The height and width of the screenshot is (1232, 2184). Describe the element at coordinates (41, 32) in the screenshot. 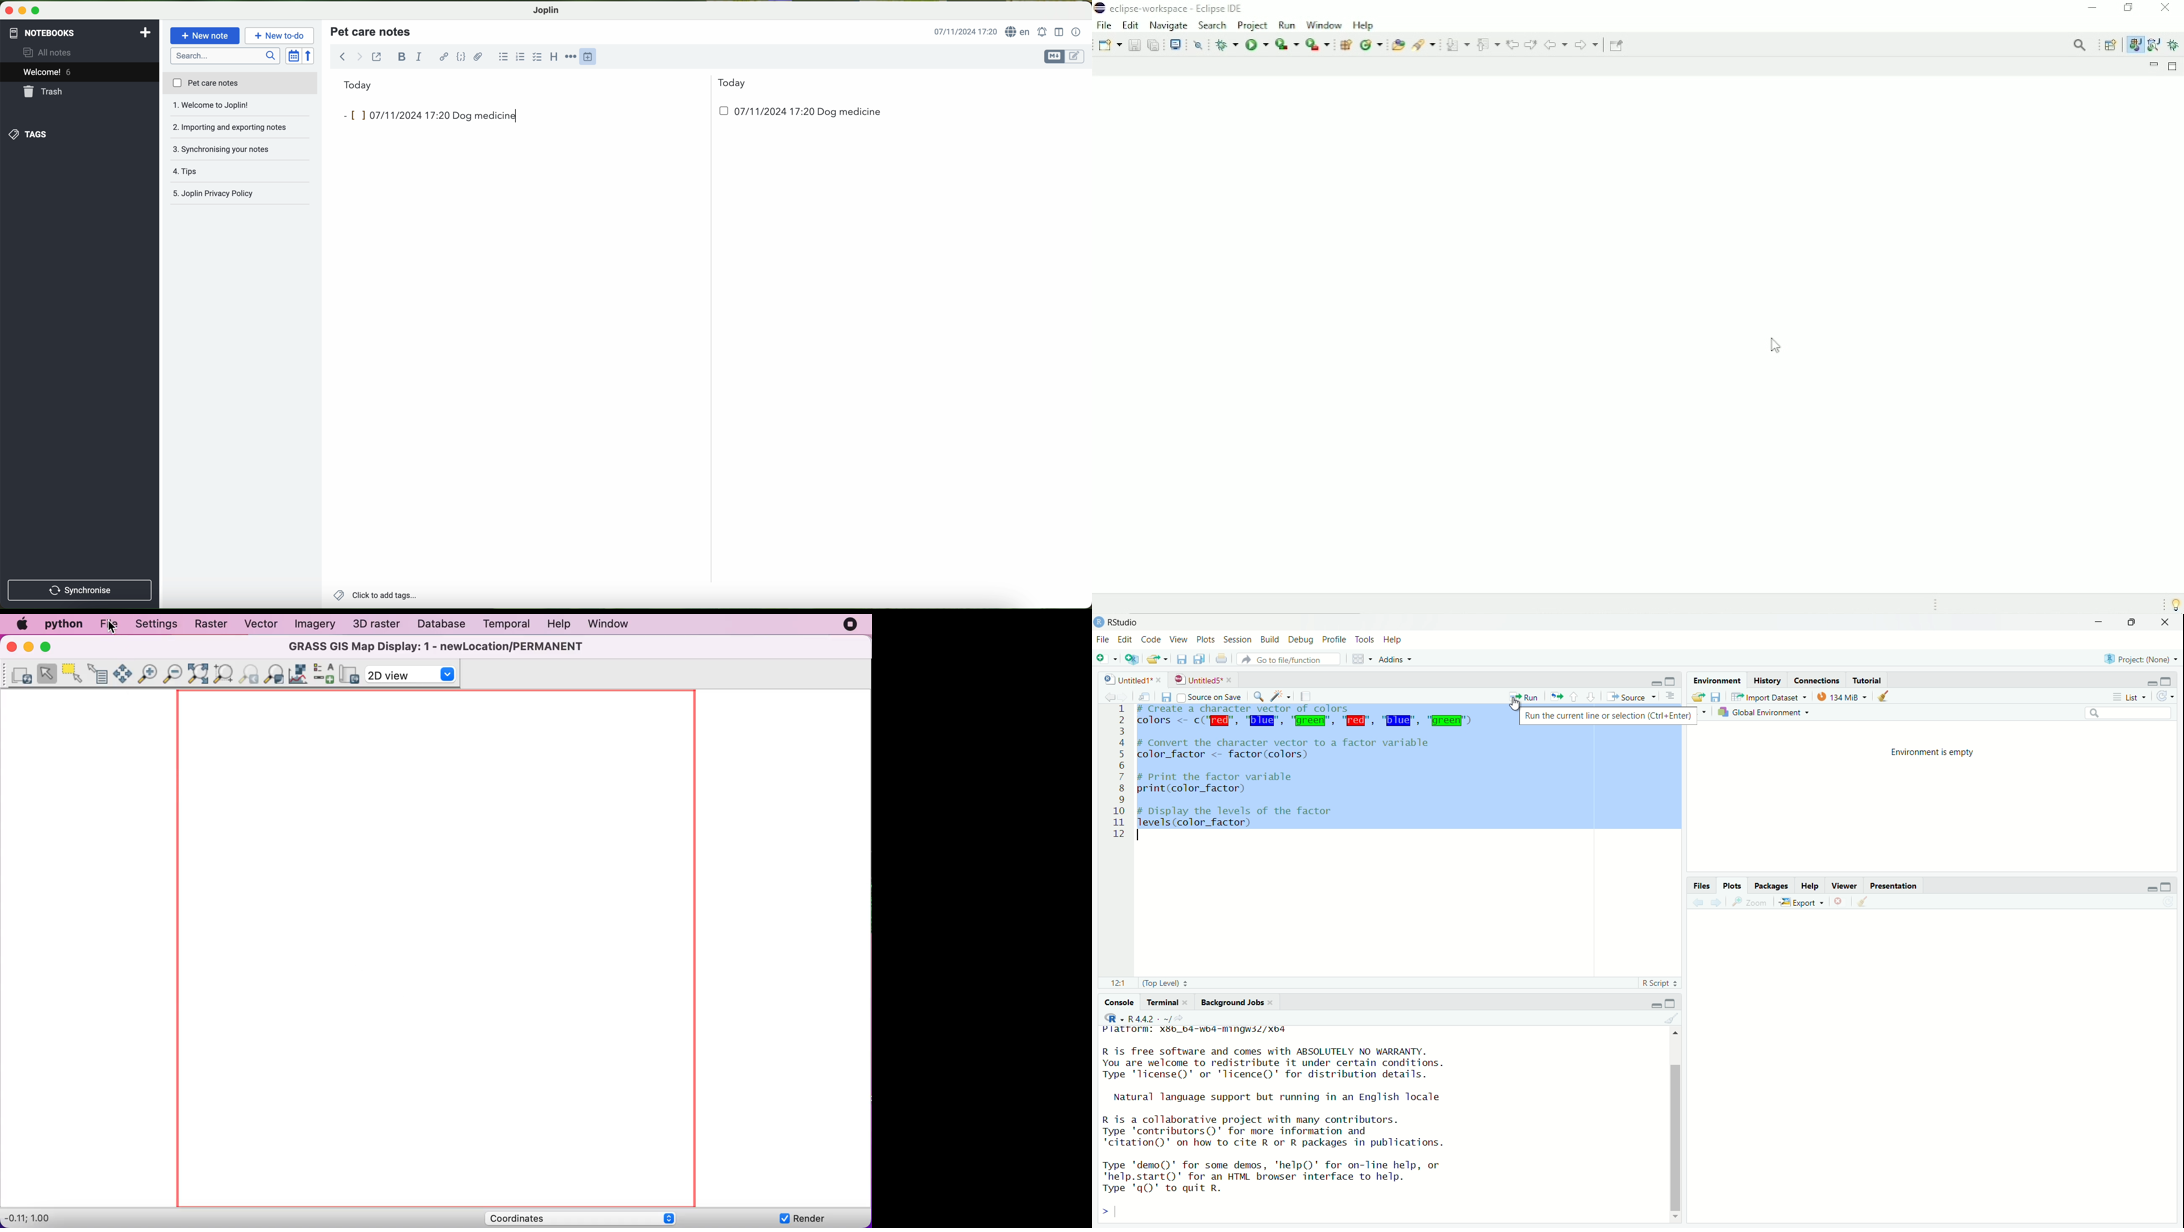

I see `notebooks` at that location.